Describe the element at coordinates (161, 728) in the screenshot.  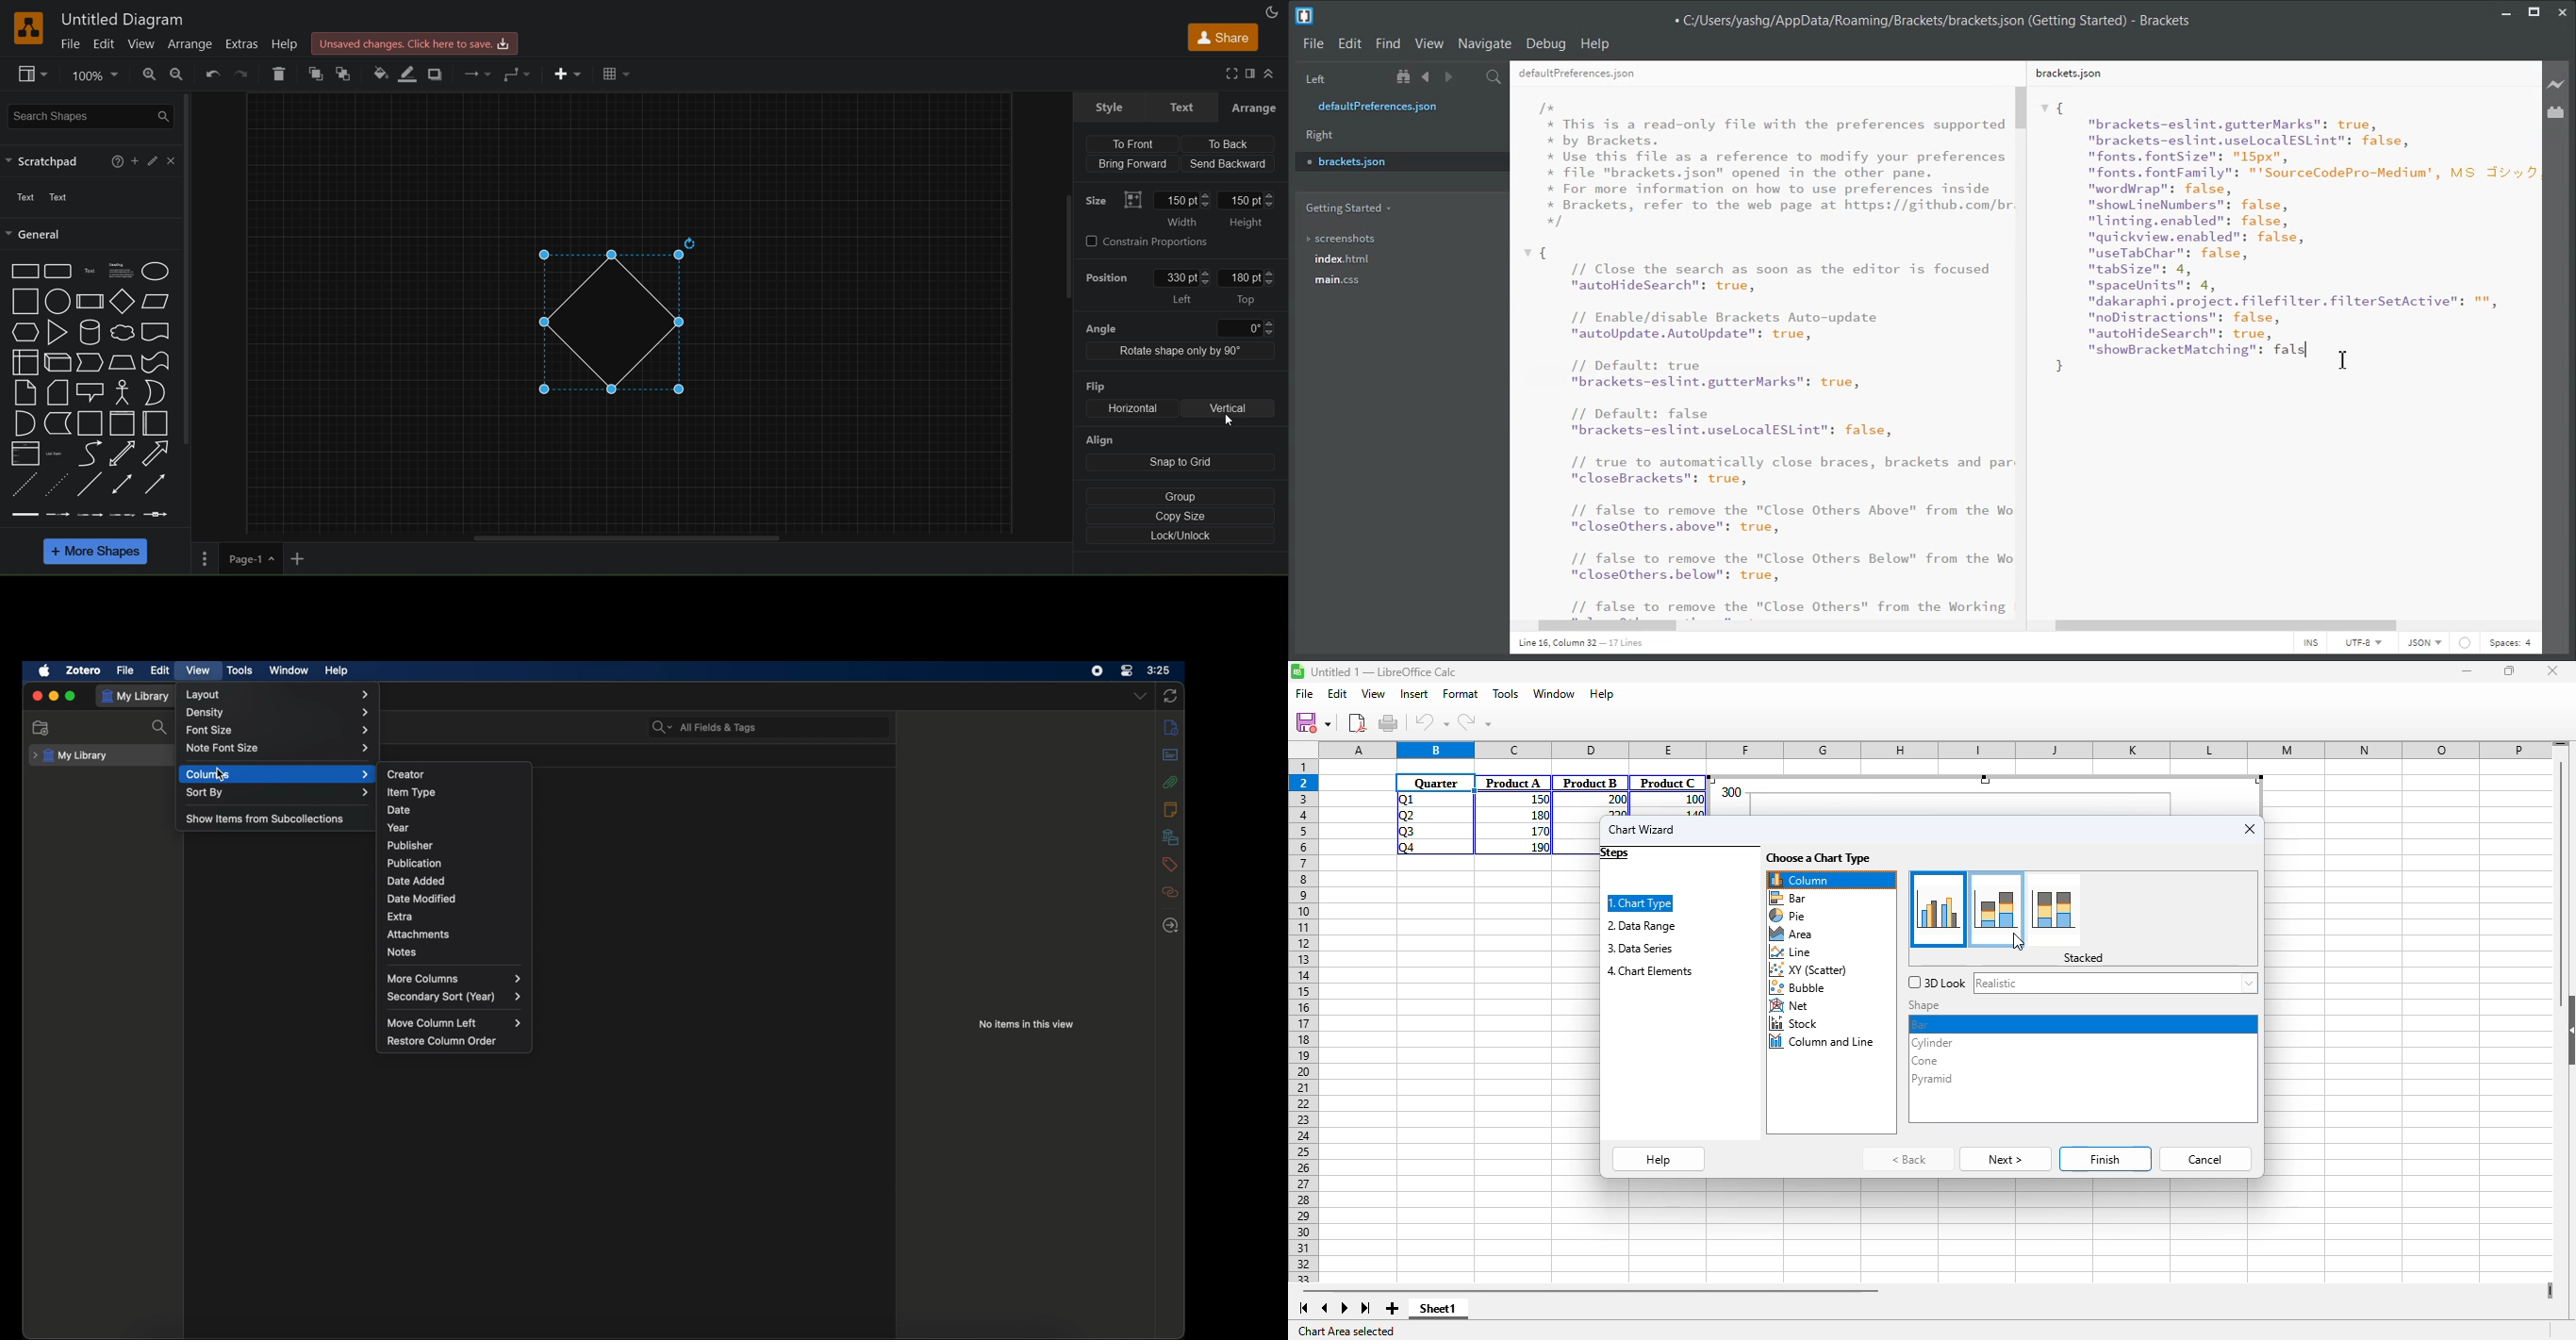
I see `search` at that location.